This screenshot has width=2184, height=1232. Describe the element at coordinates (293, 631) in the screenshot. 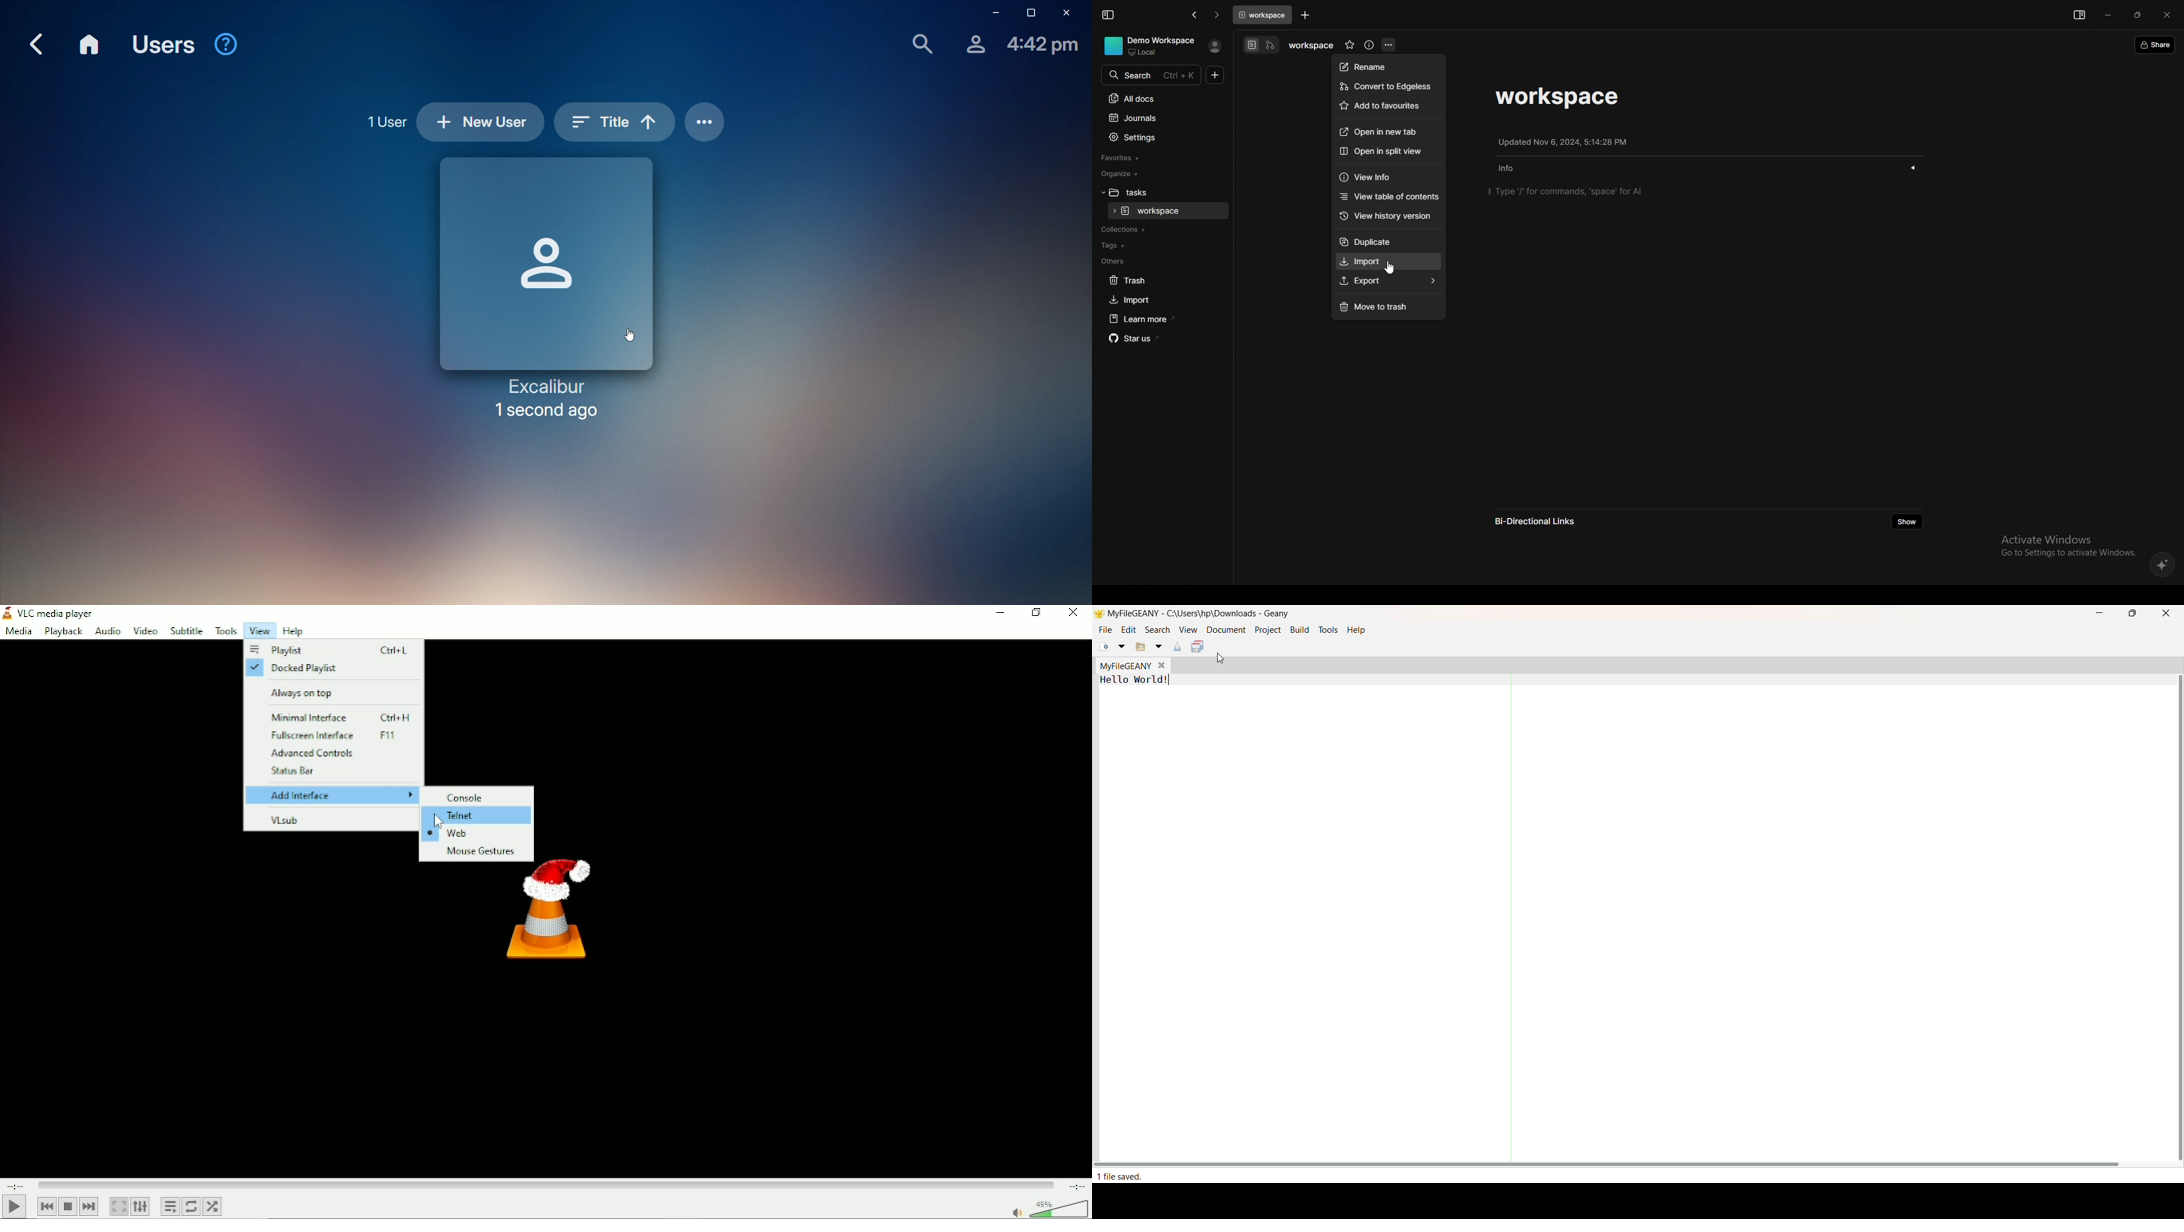

I see `Help` at that location.